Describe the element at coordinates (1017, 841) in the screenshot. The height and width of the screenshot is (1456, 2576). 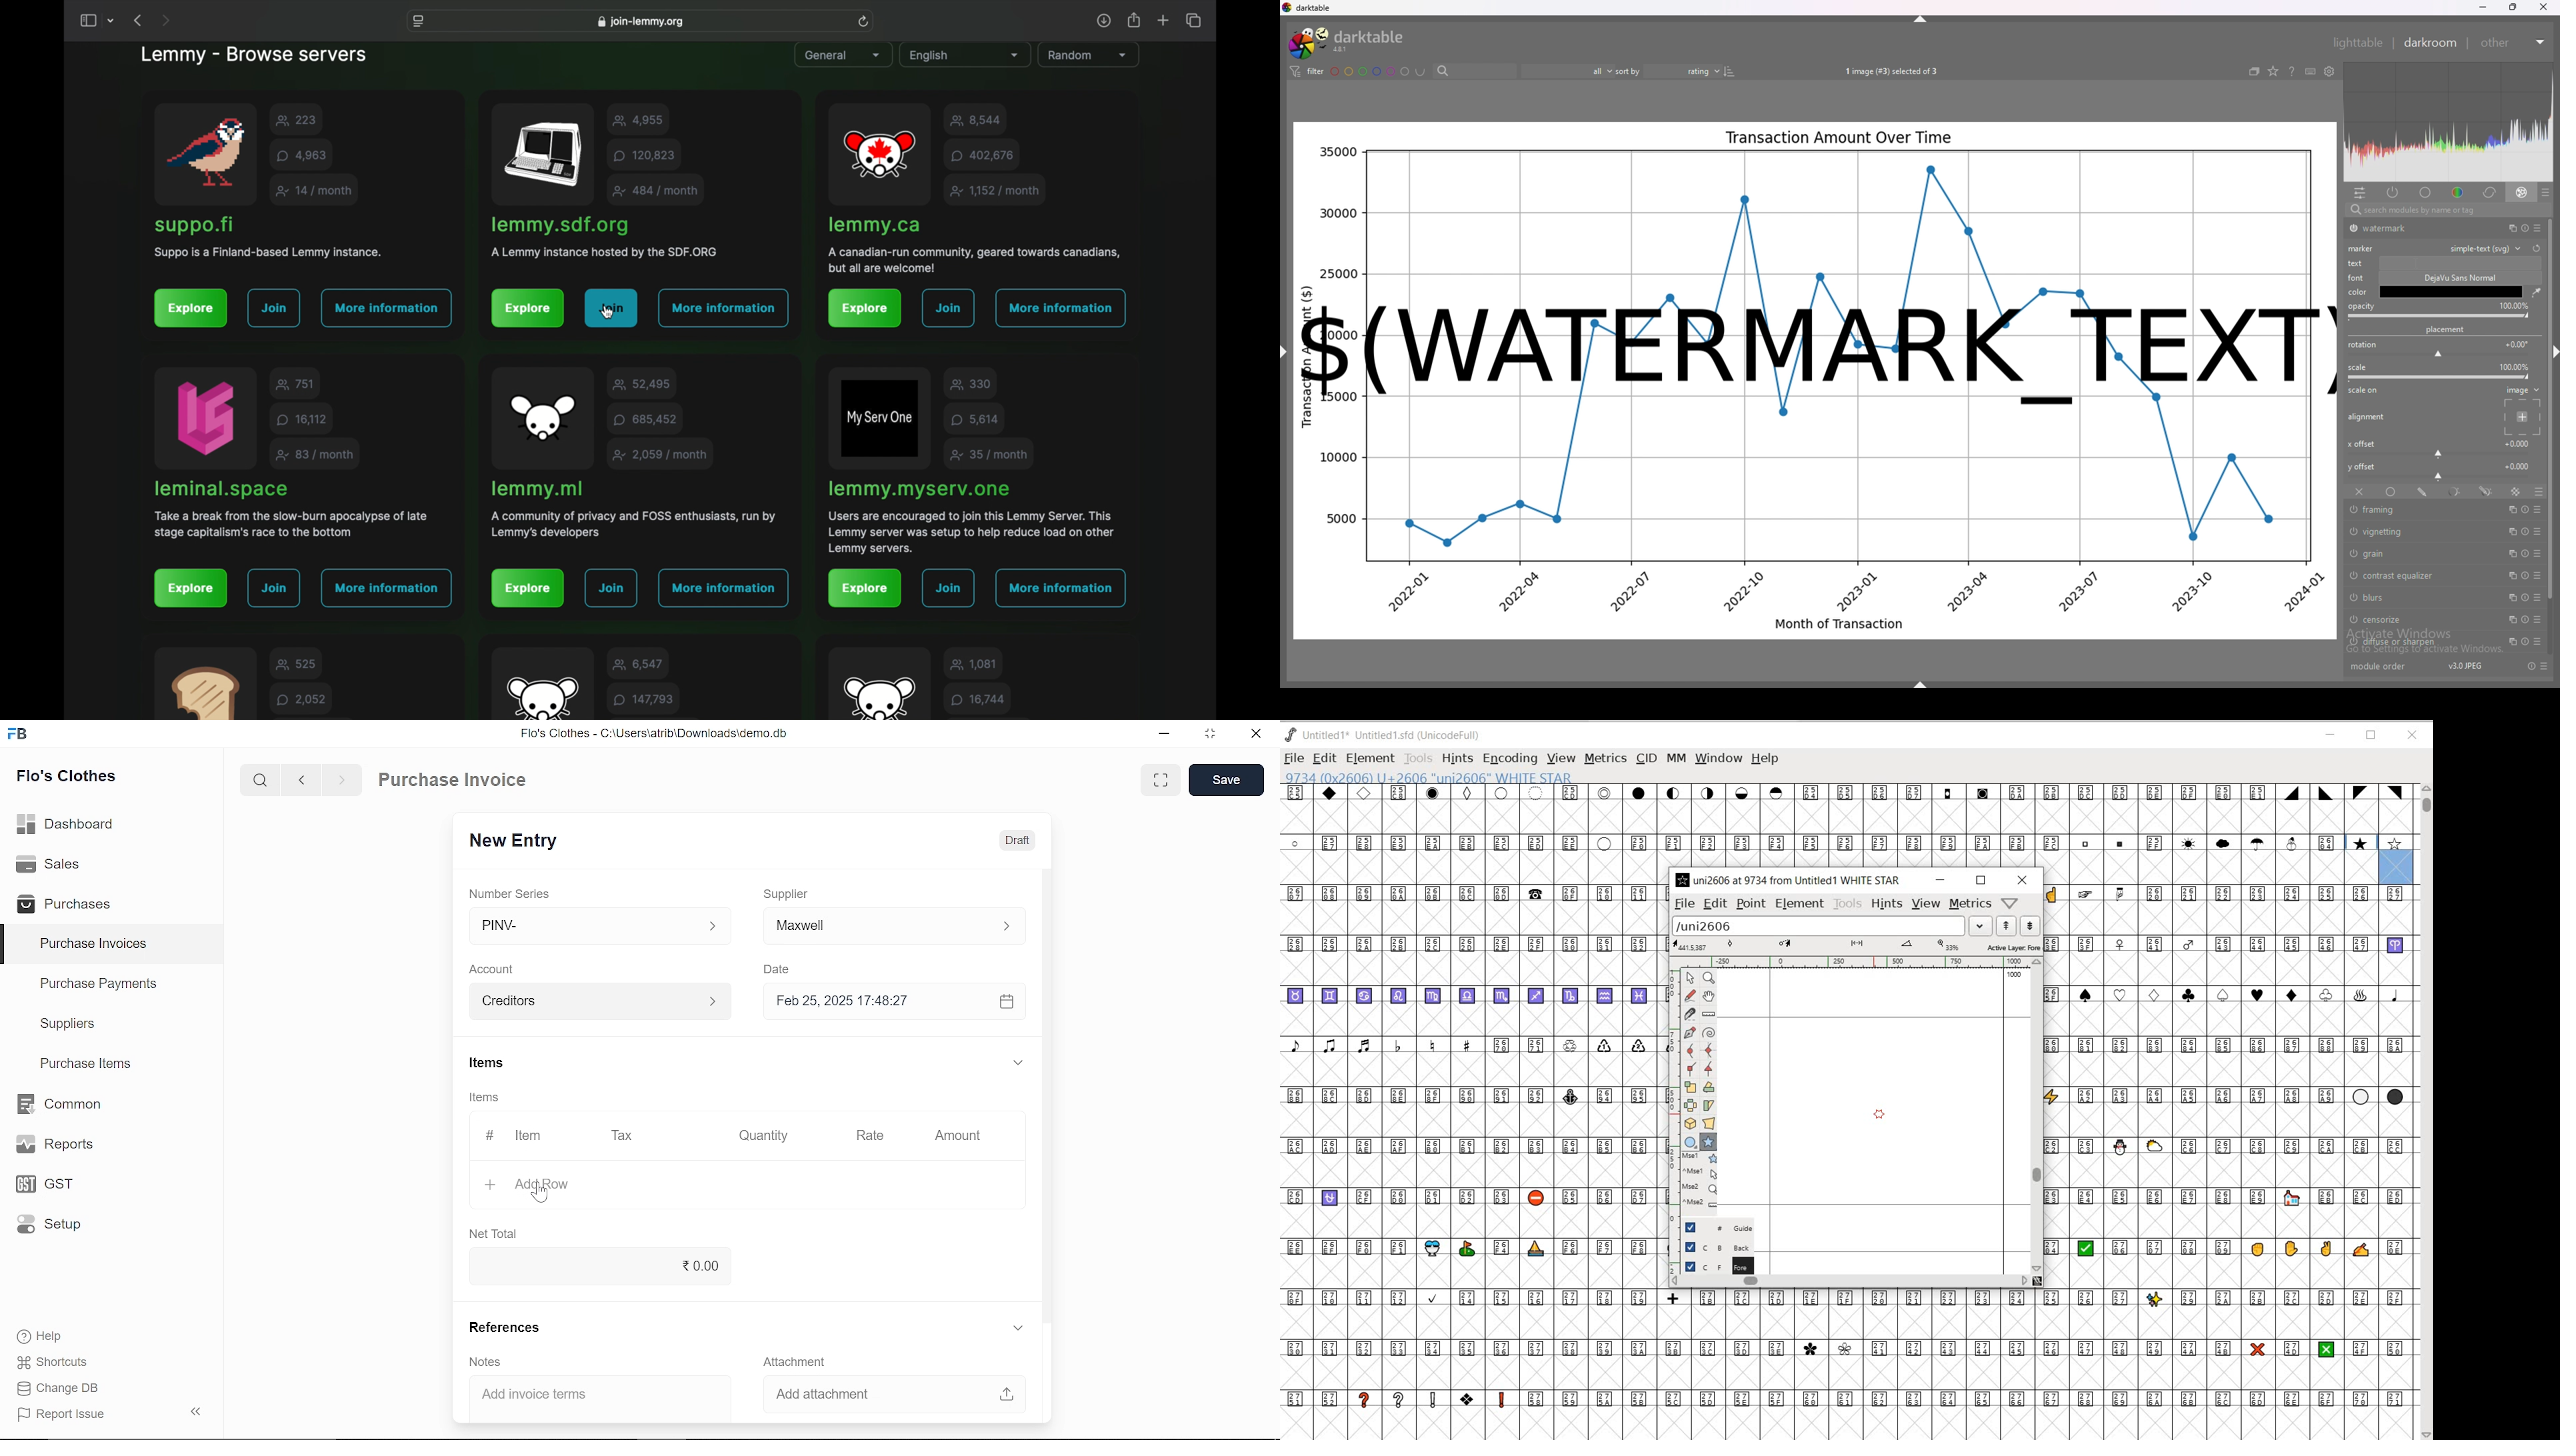
I see `Draft` at that location.